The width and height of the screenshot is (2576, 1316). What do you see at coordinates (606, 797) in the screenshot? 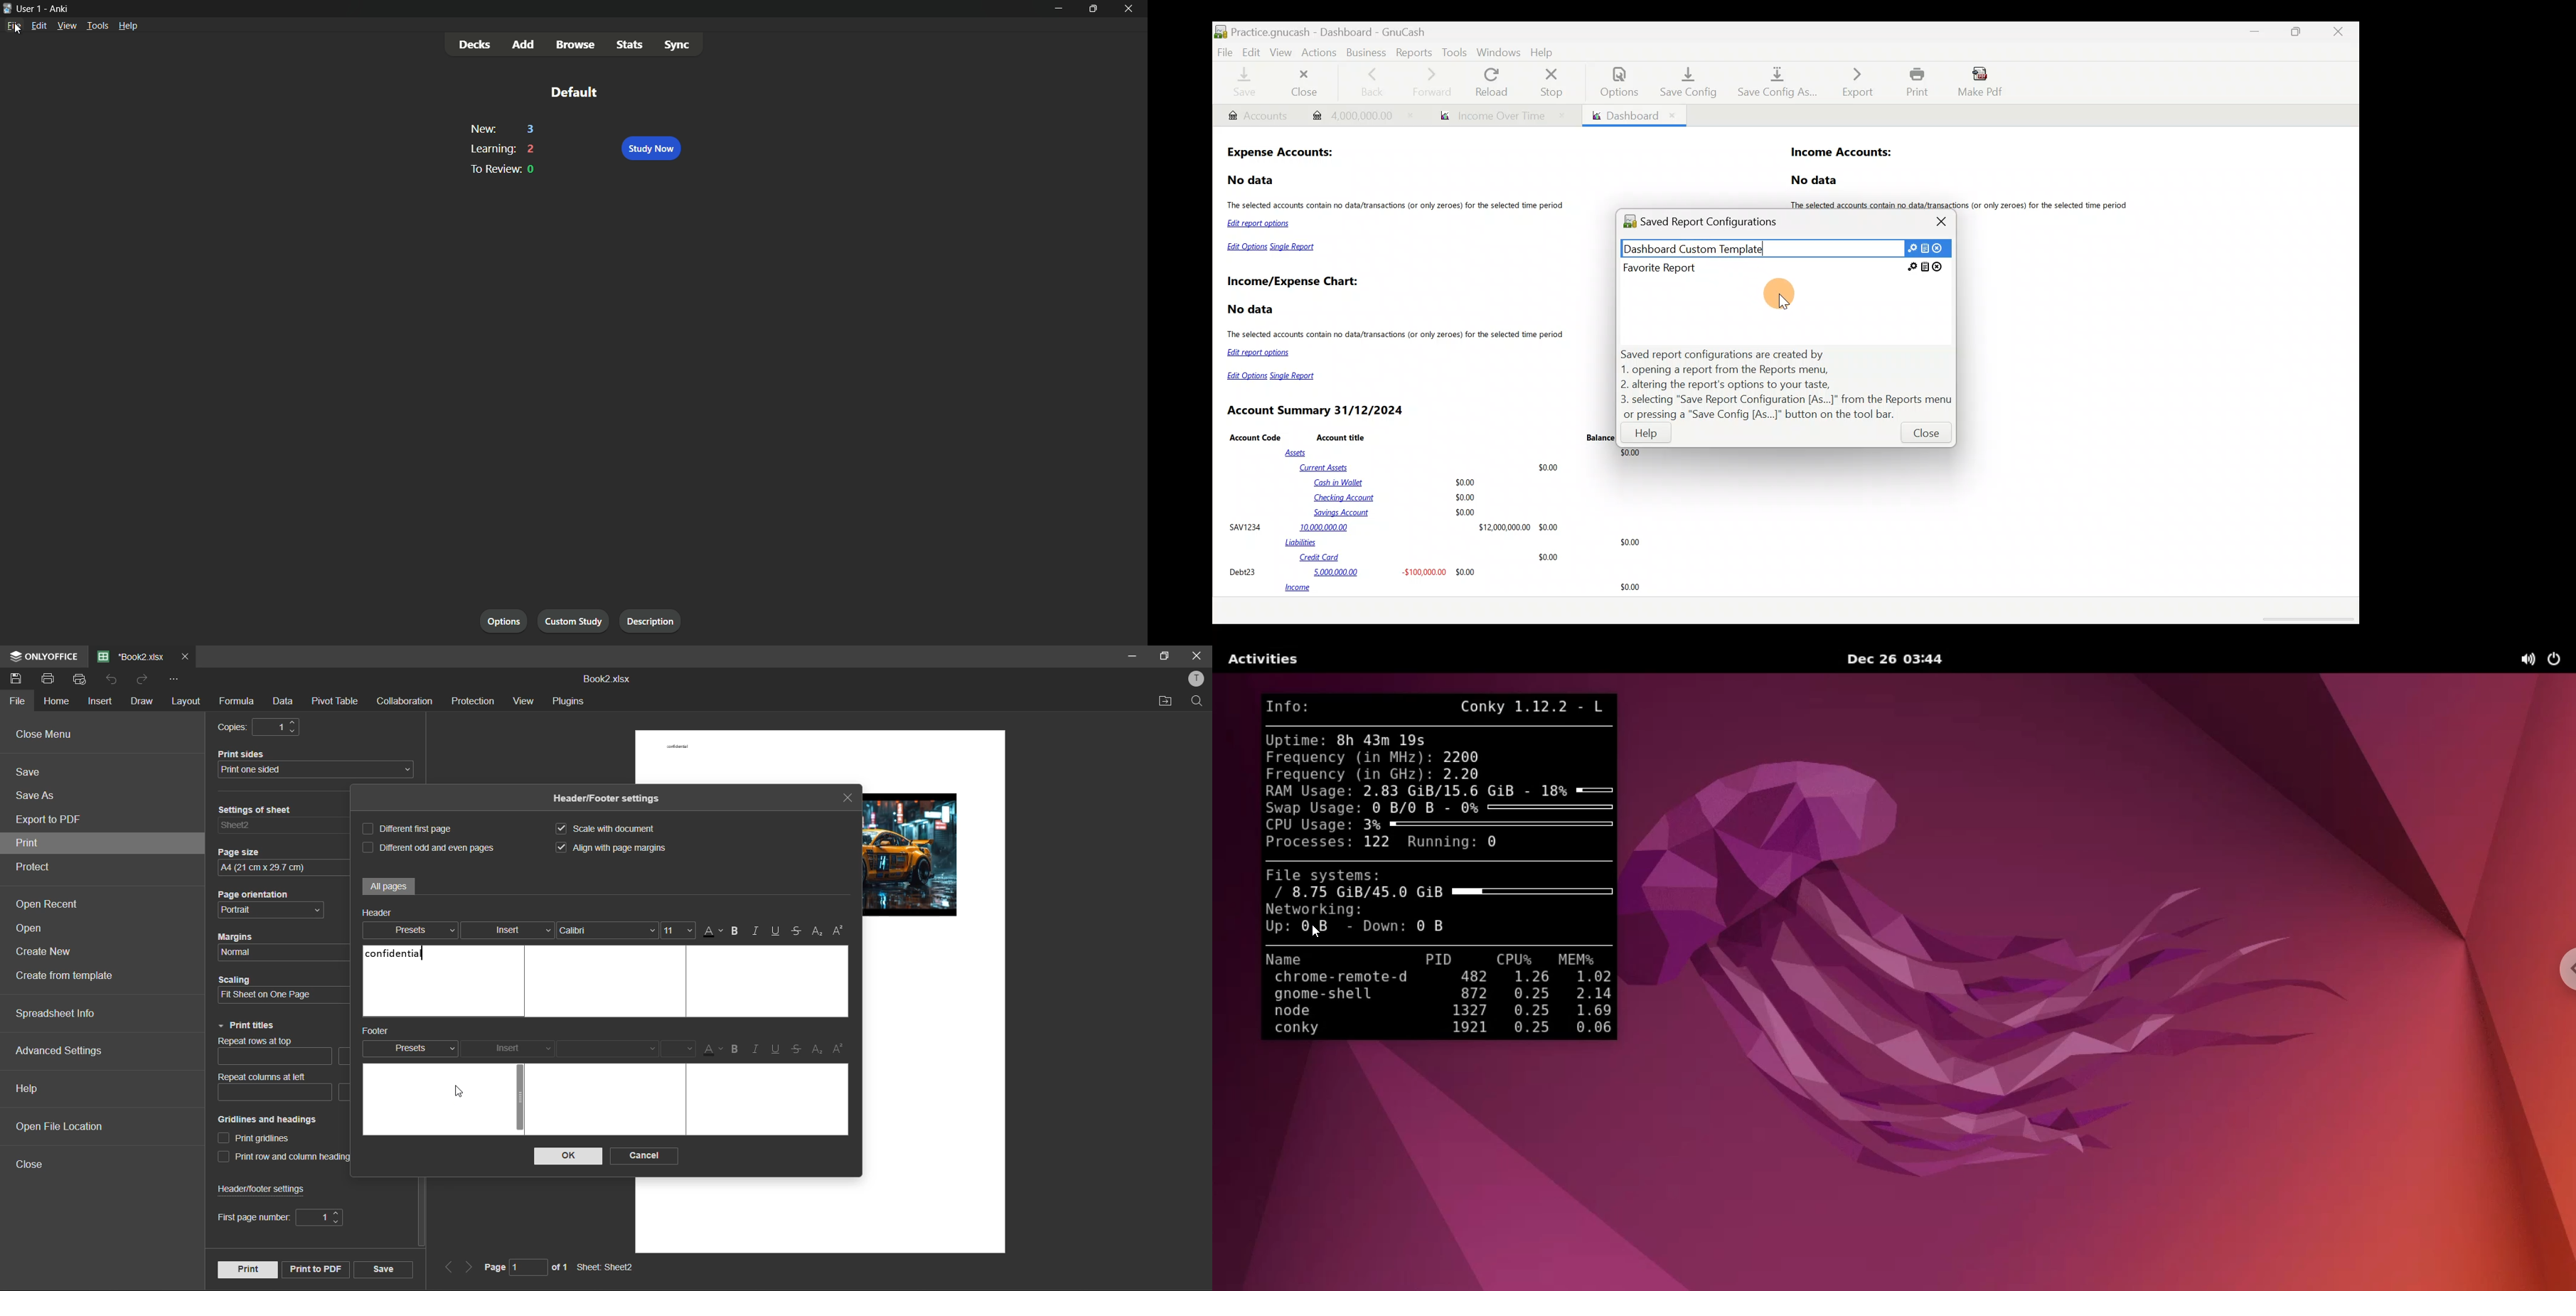
I see `Header/Footer settings` at bounding box center [606, 797].